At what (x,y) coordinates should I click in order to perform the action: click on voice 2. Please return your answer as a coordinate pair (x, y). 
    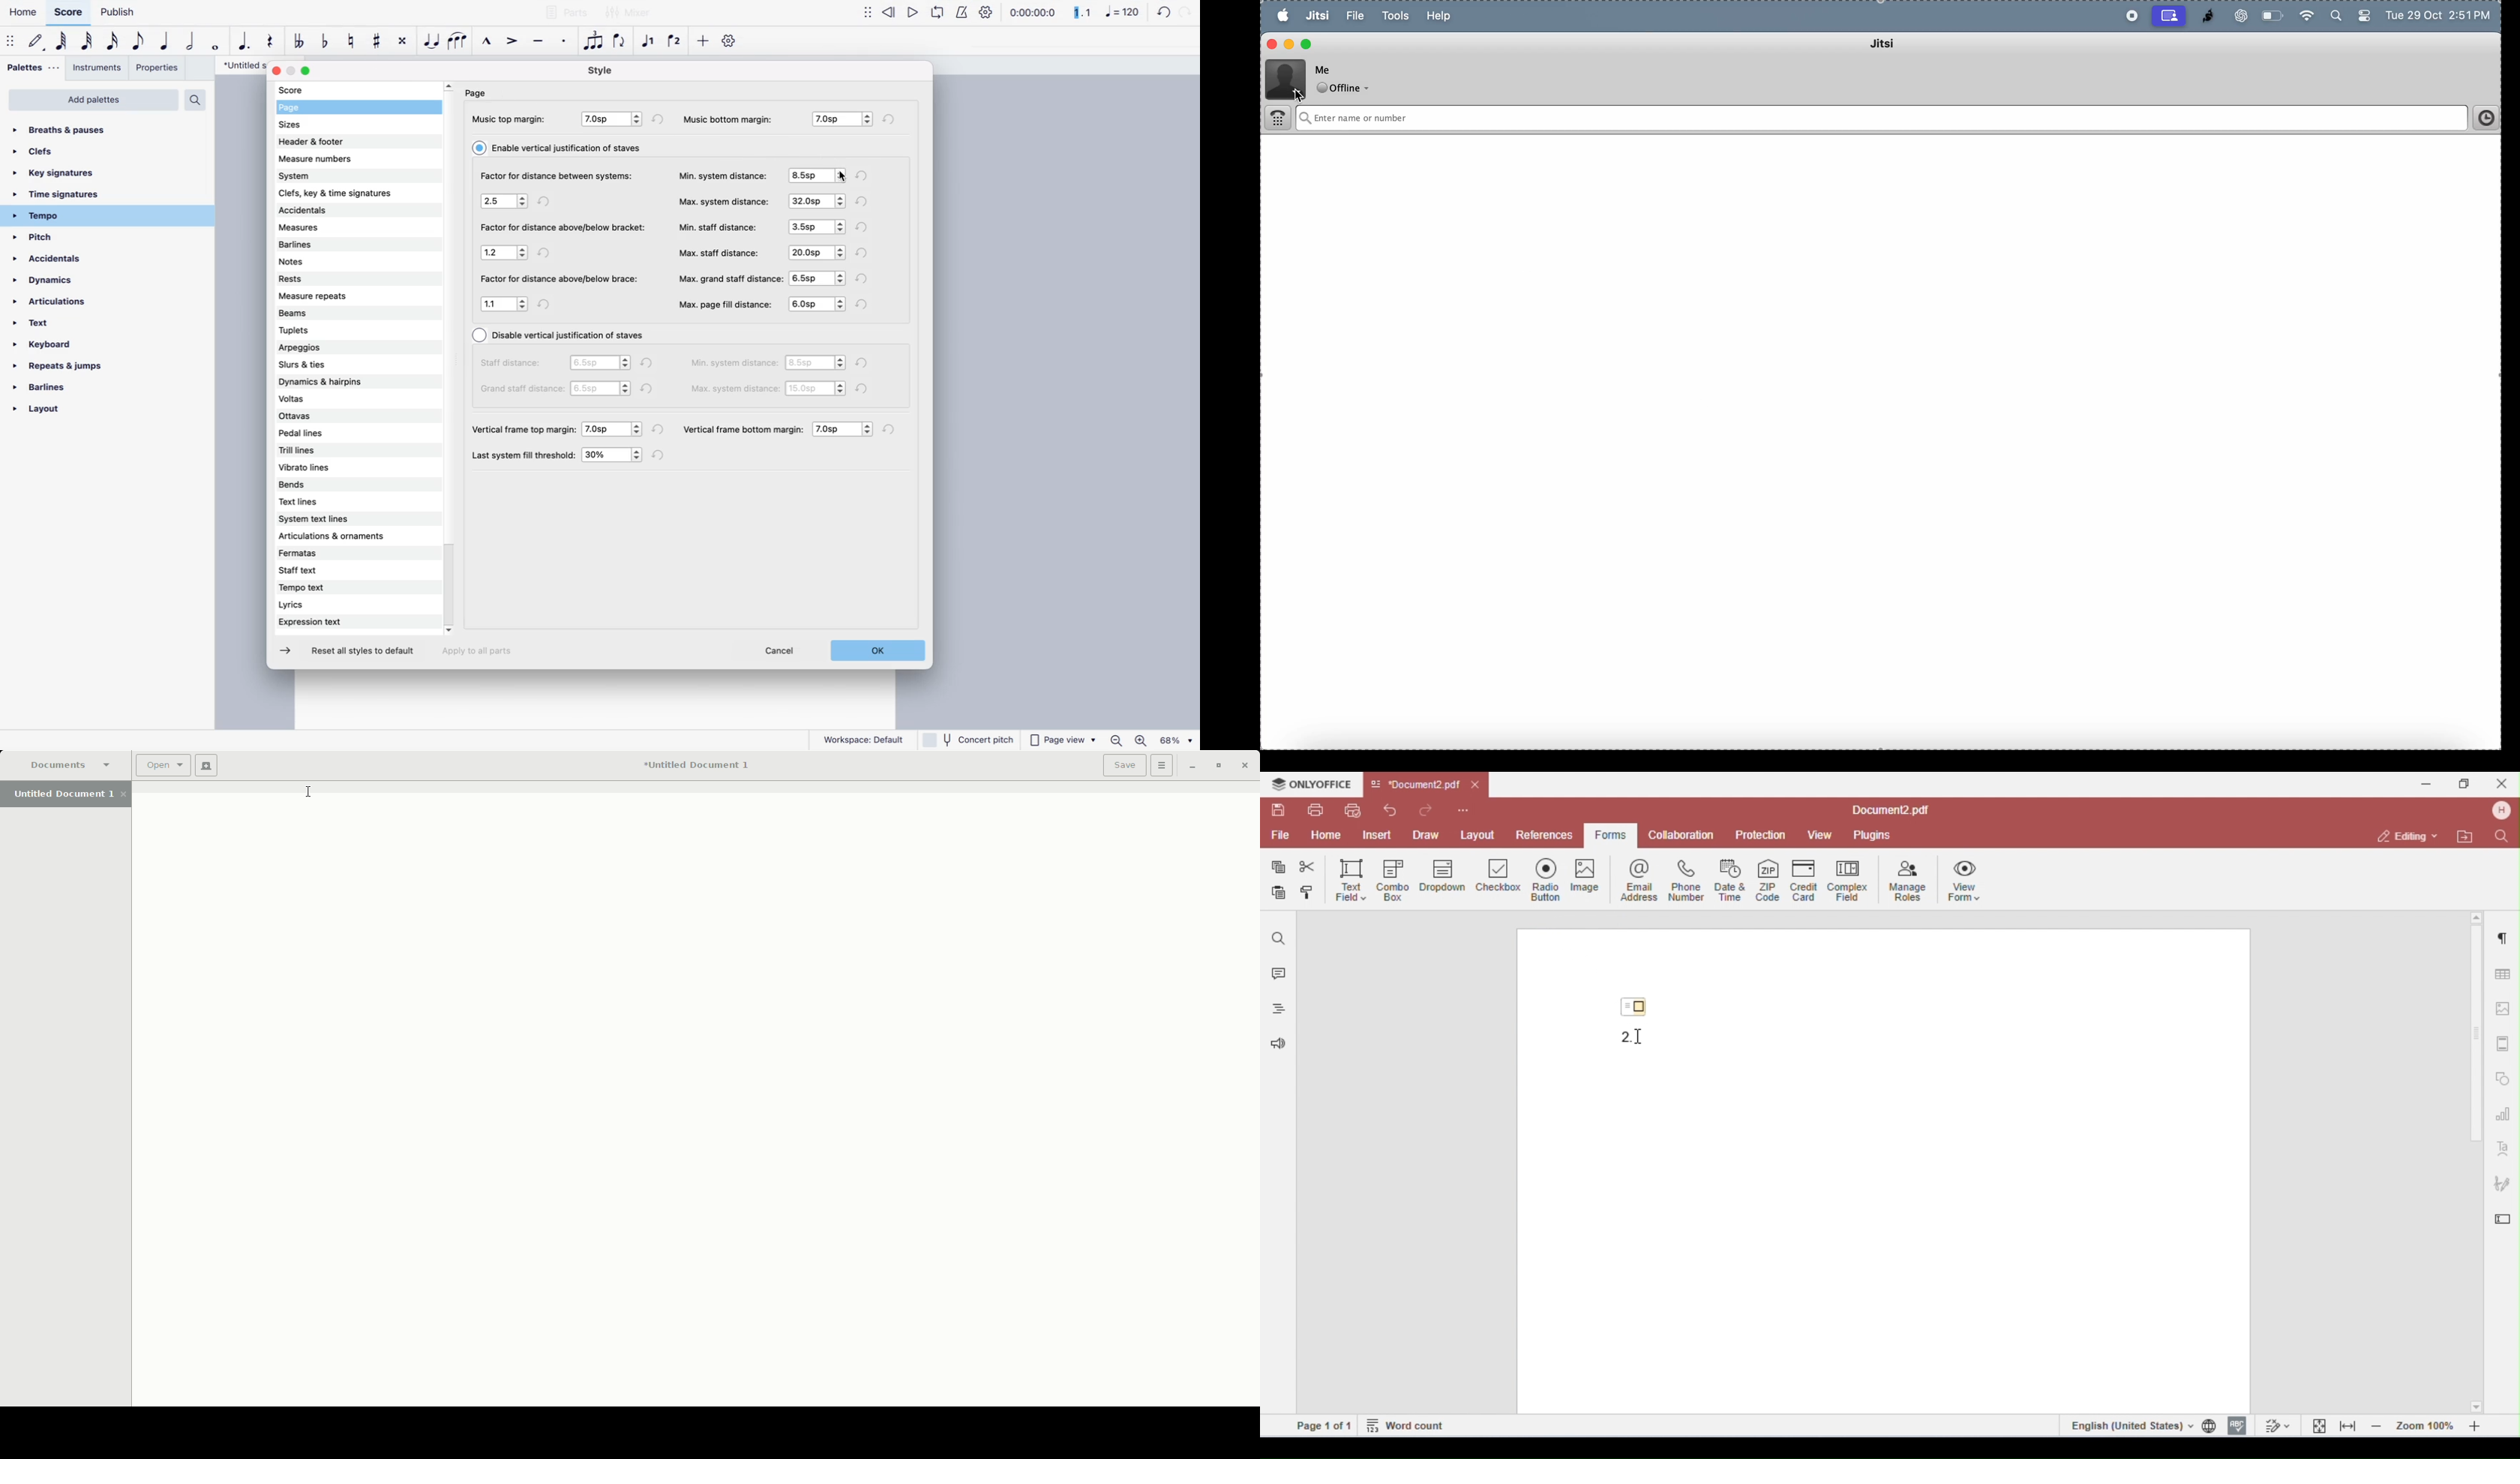
    Looking at the image, I should click on (676, 41).